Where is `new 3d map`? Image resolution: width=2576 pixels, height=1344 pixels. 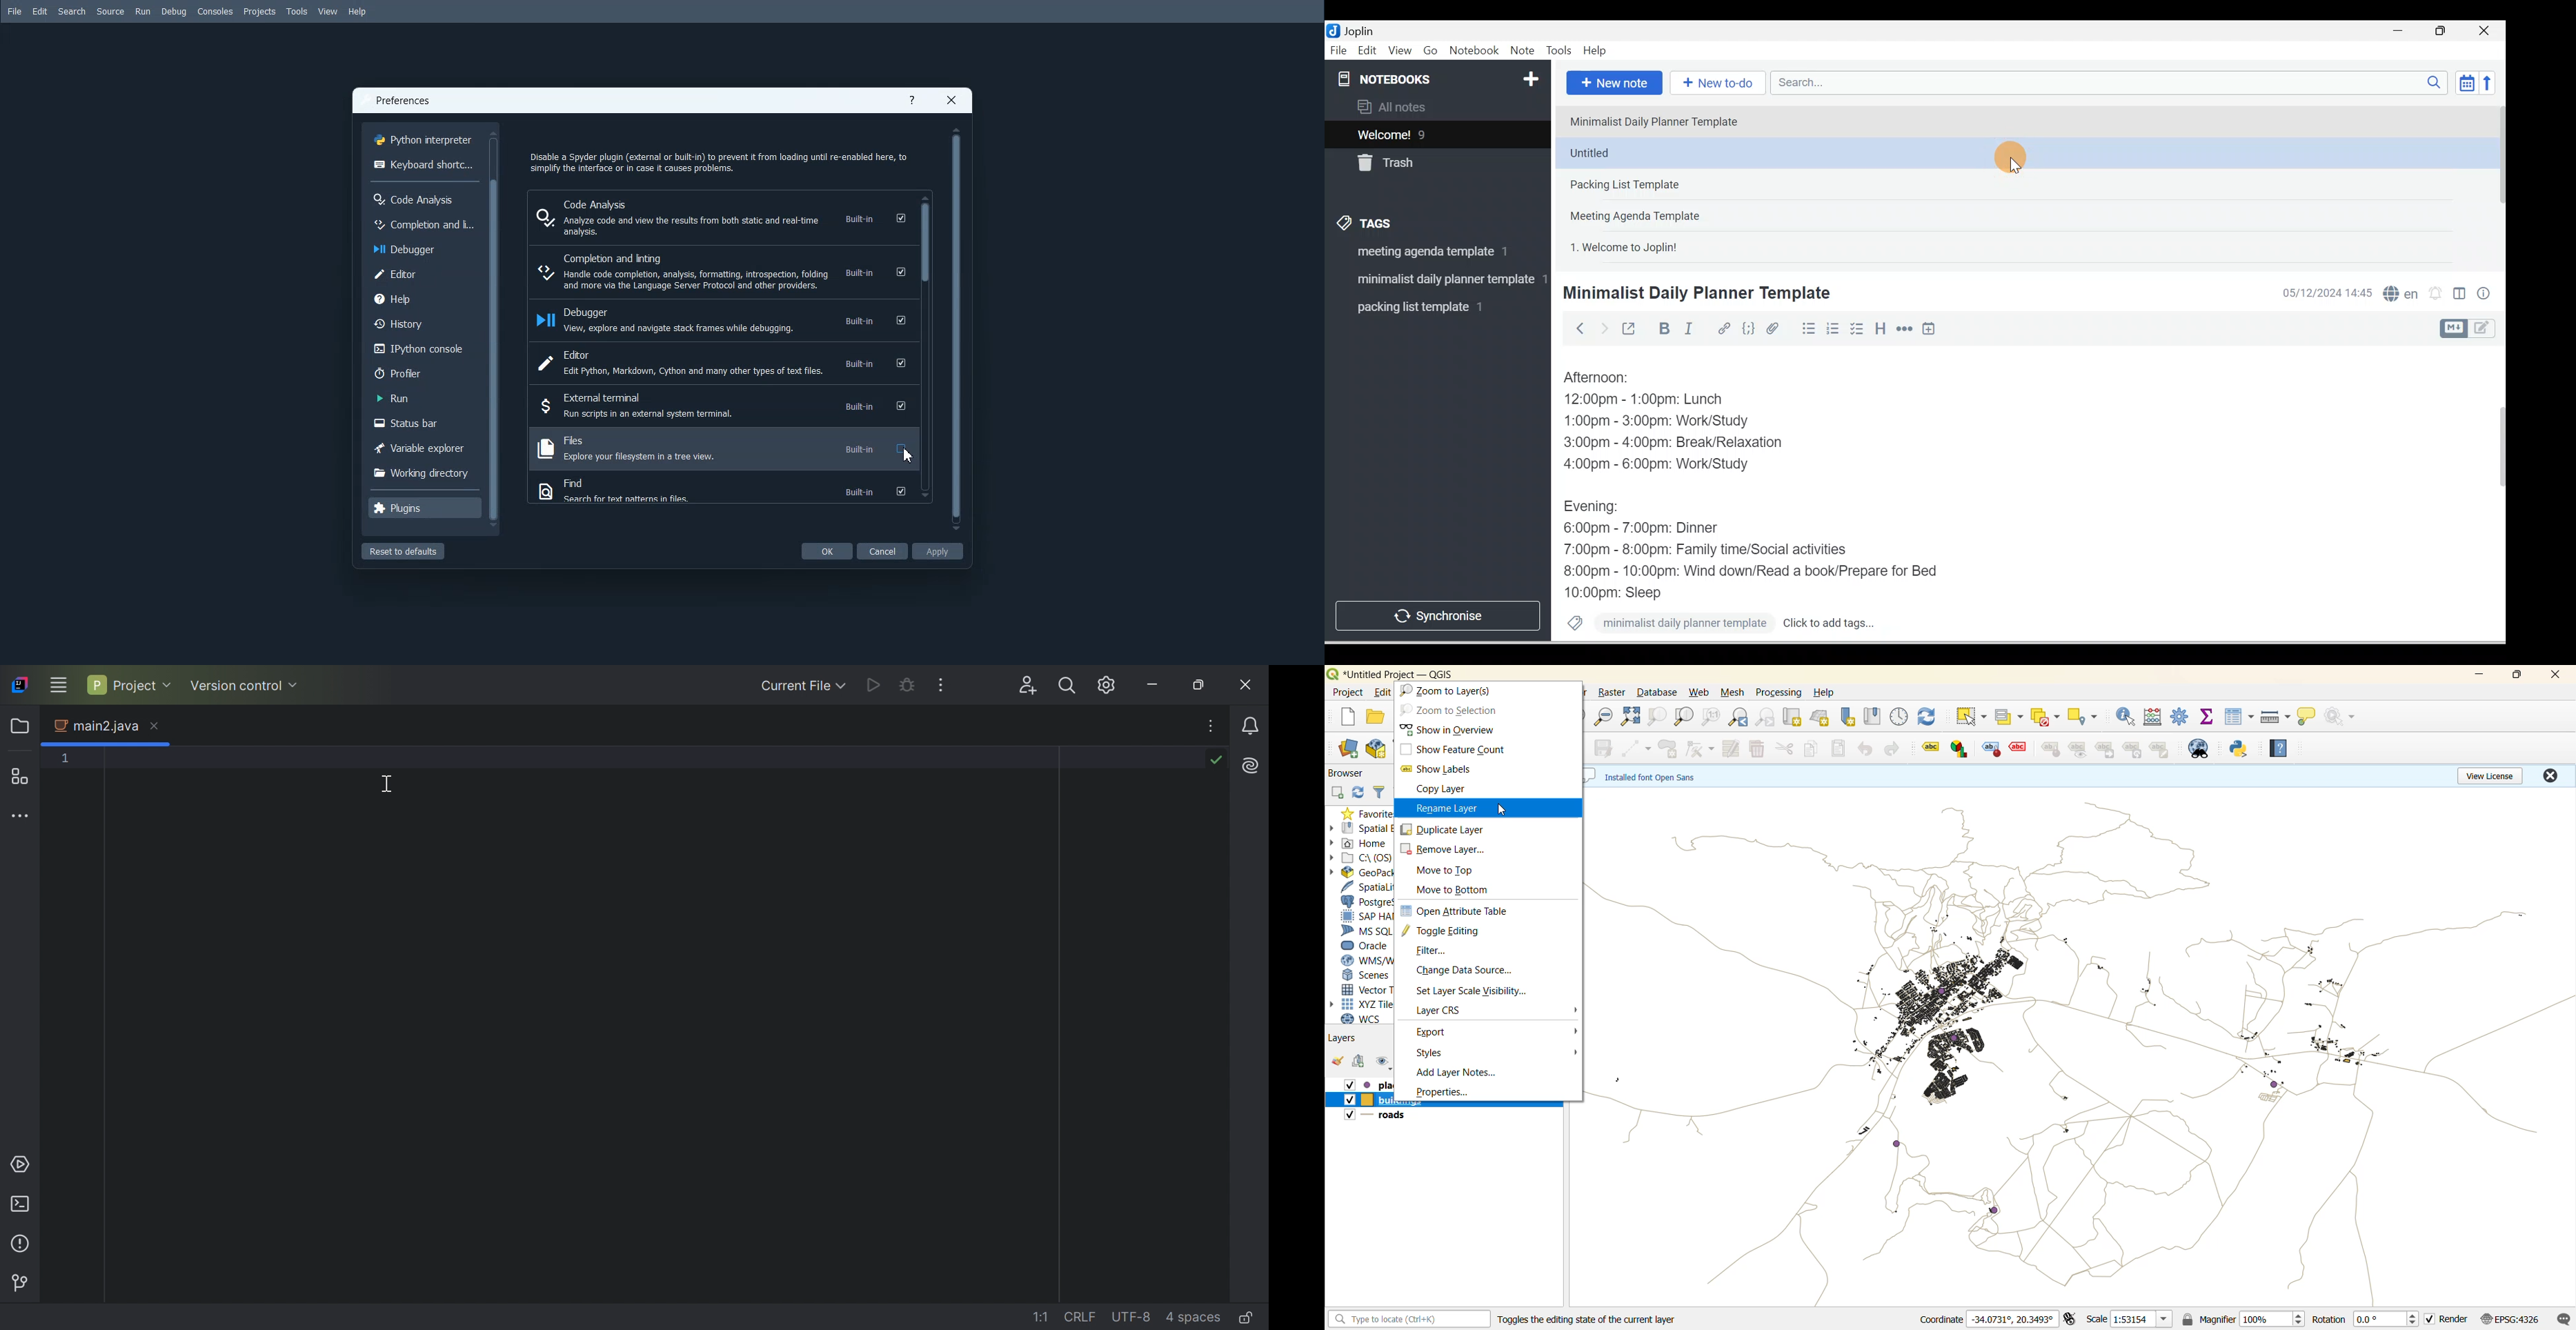 new 3d map is located at coordinates (1821, 717).